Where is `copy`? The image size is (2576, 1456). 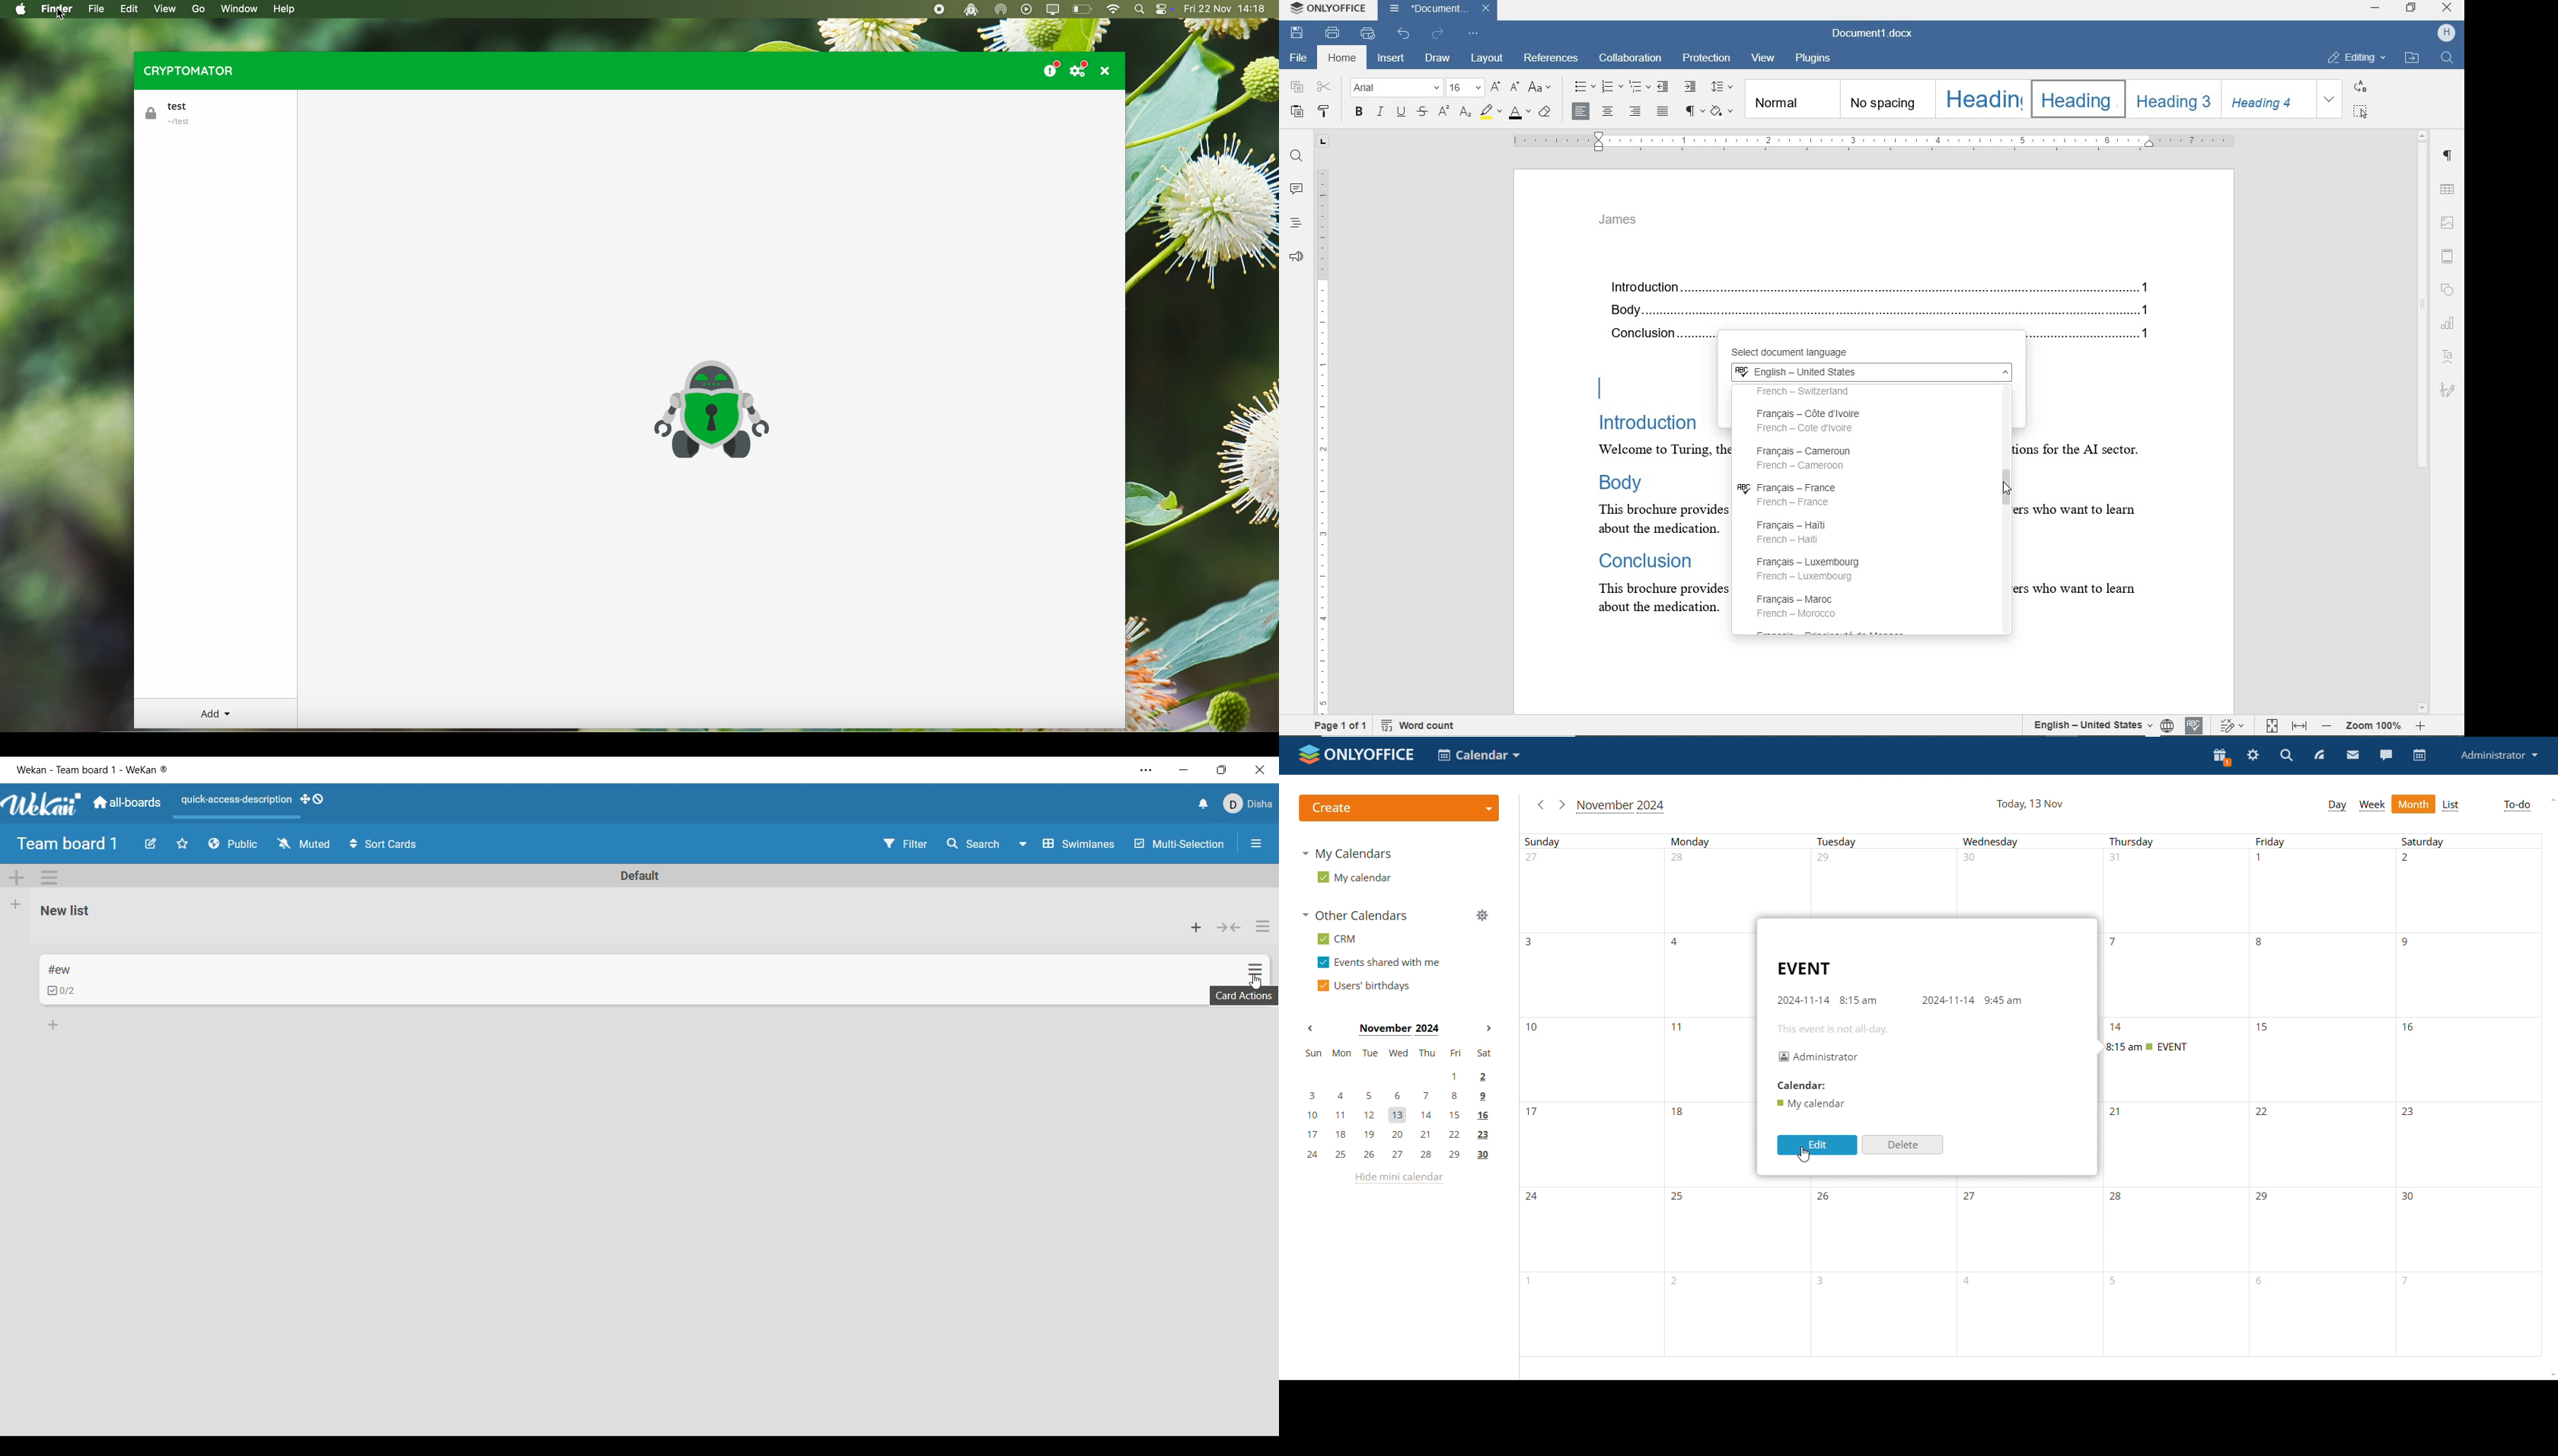
copy is located at coordinates (1297, 88).